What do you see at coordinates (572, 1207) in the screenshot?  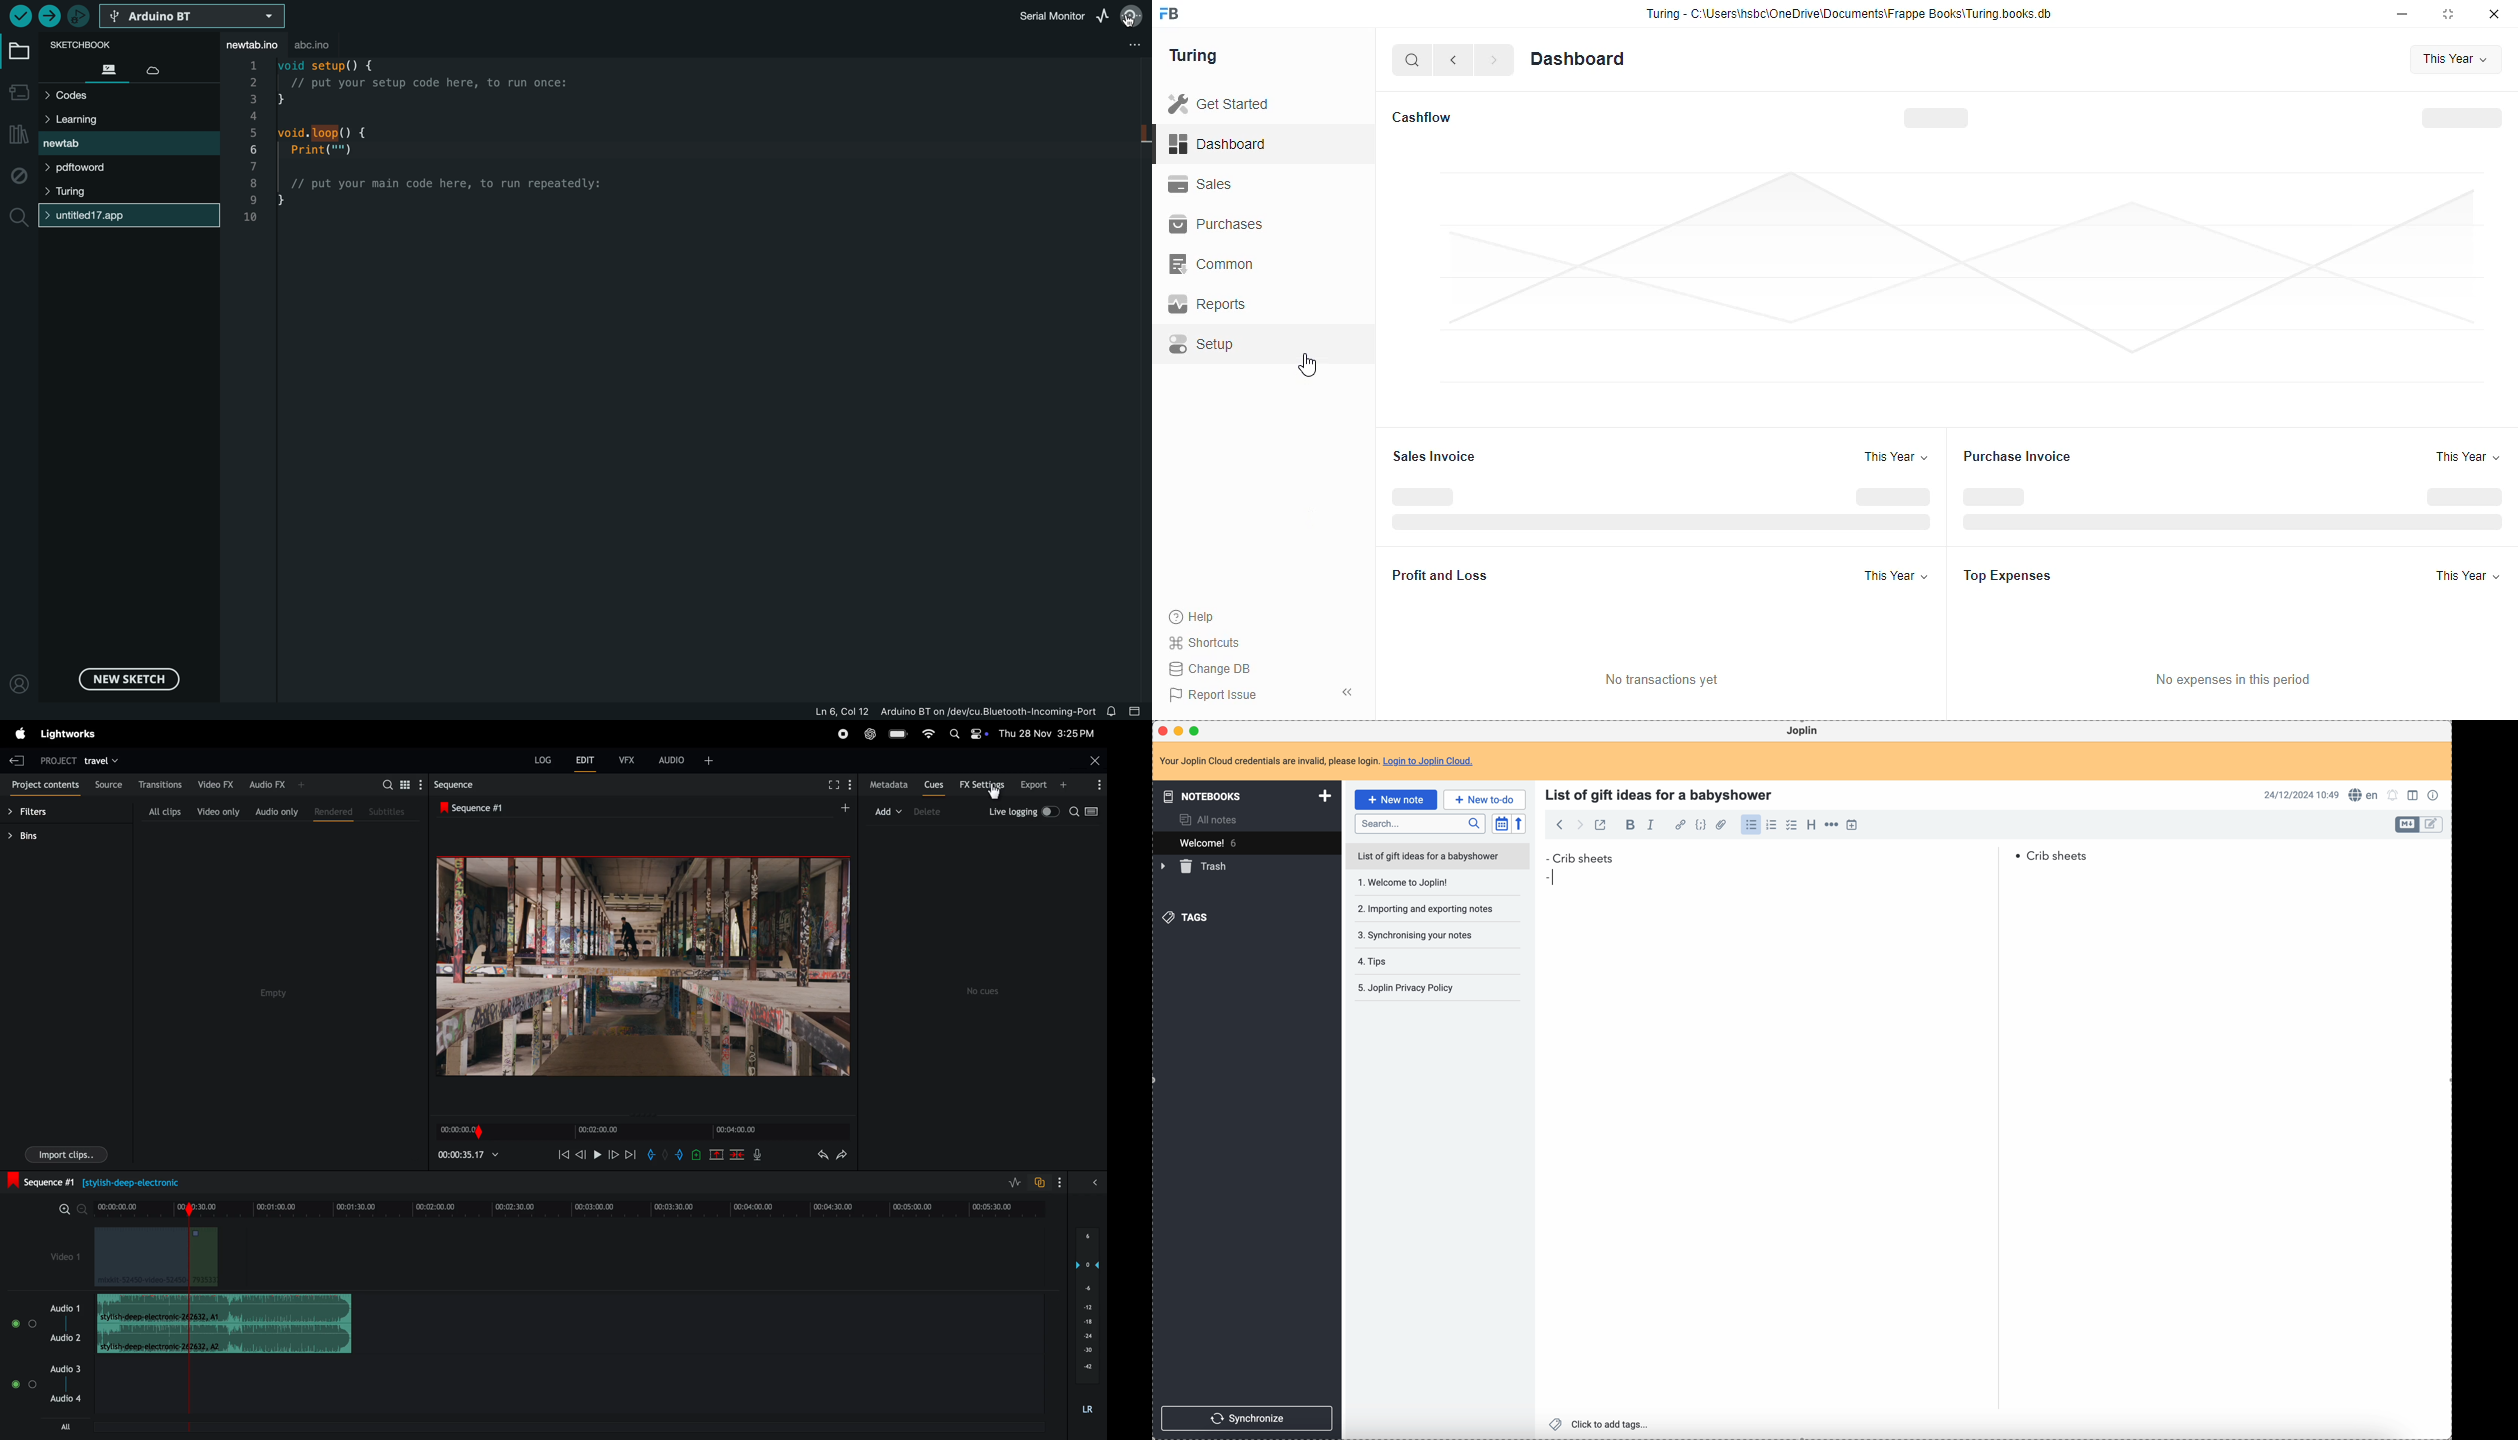 I see `time frame` at bounding box center [572, 1207].